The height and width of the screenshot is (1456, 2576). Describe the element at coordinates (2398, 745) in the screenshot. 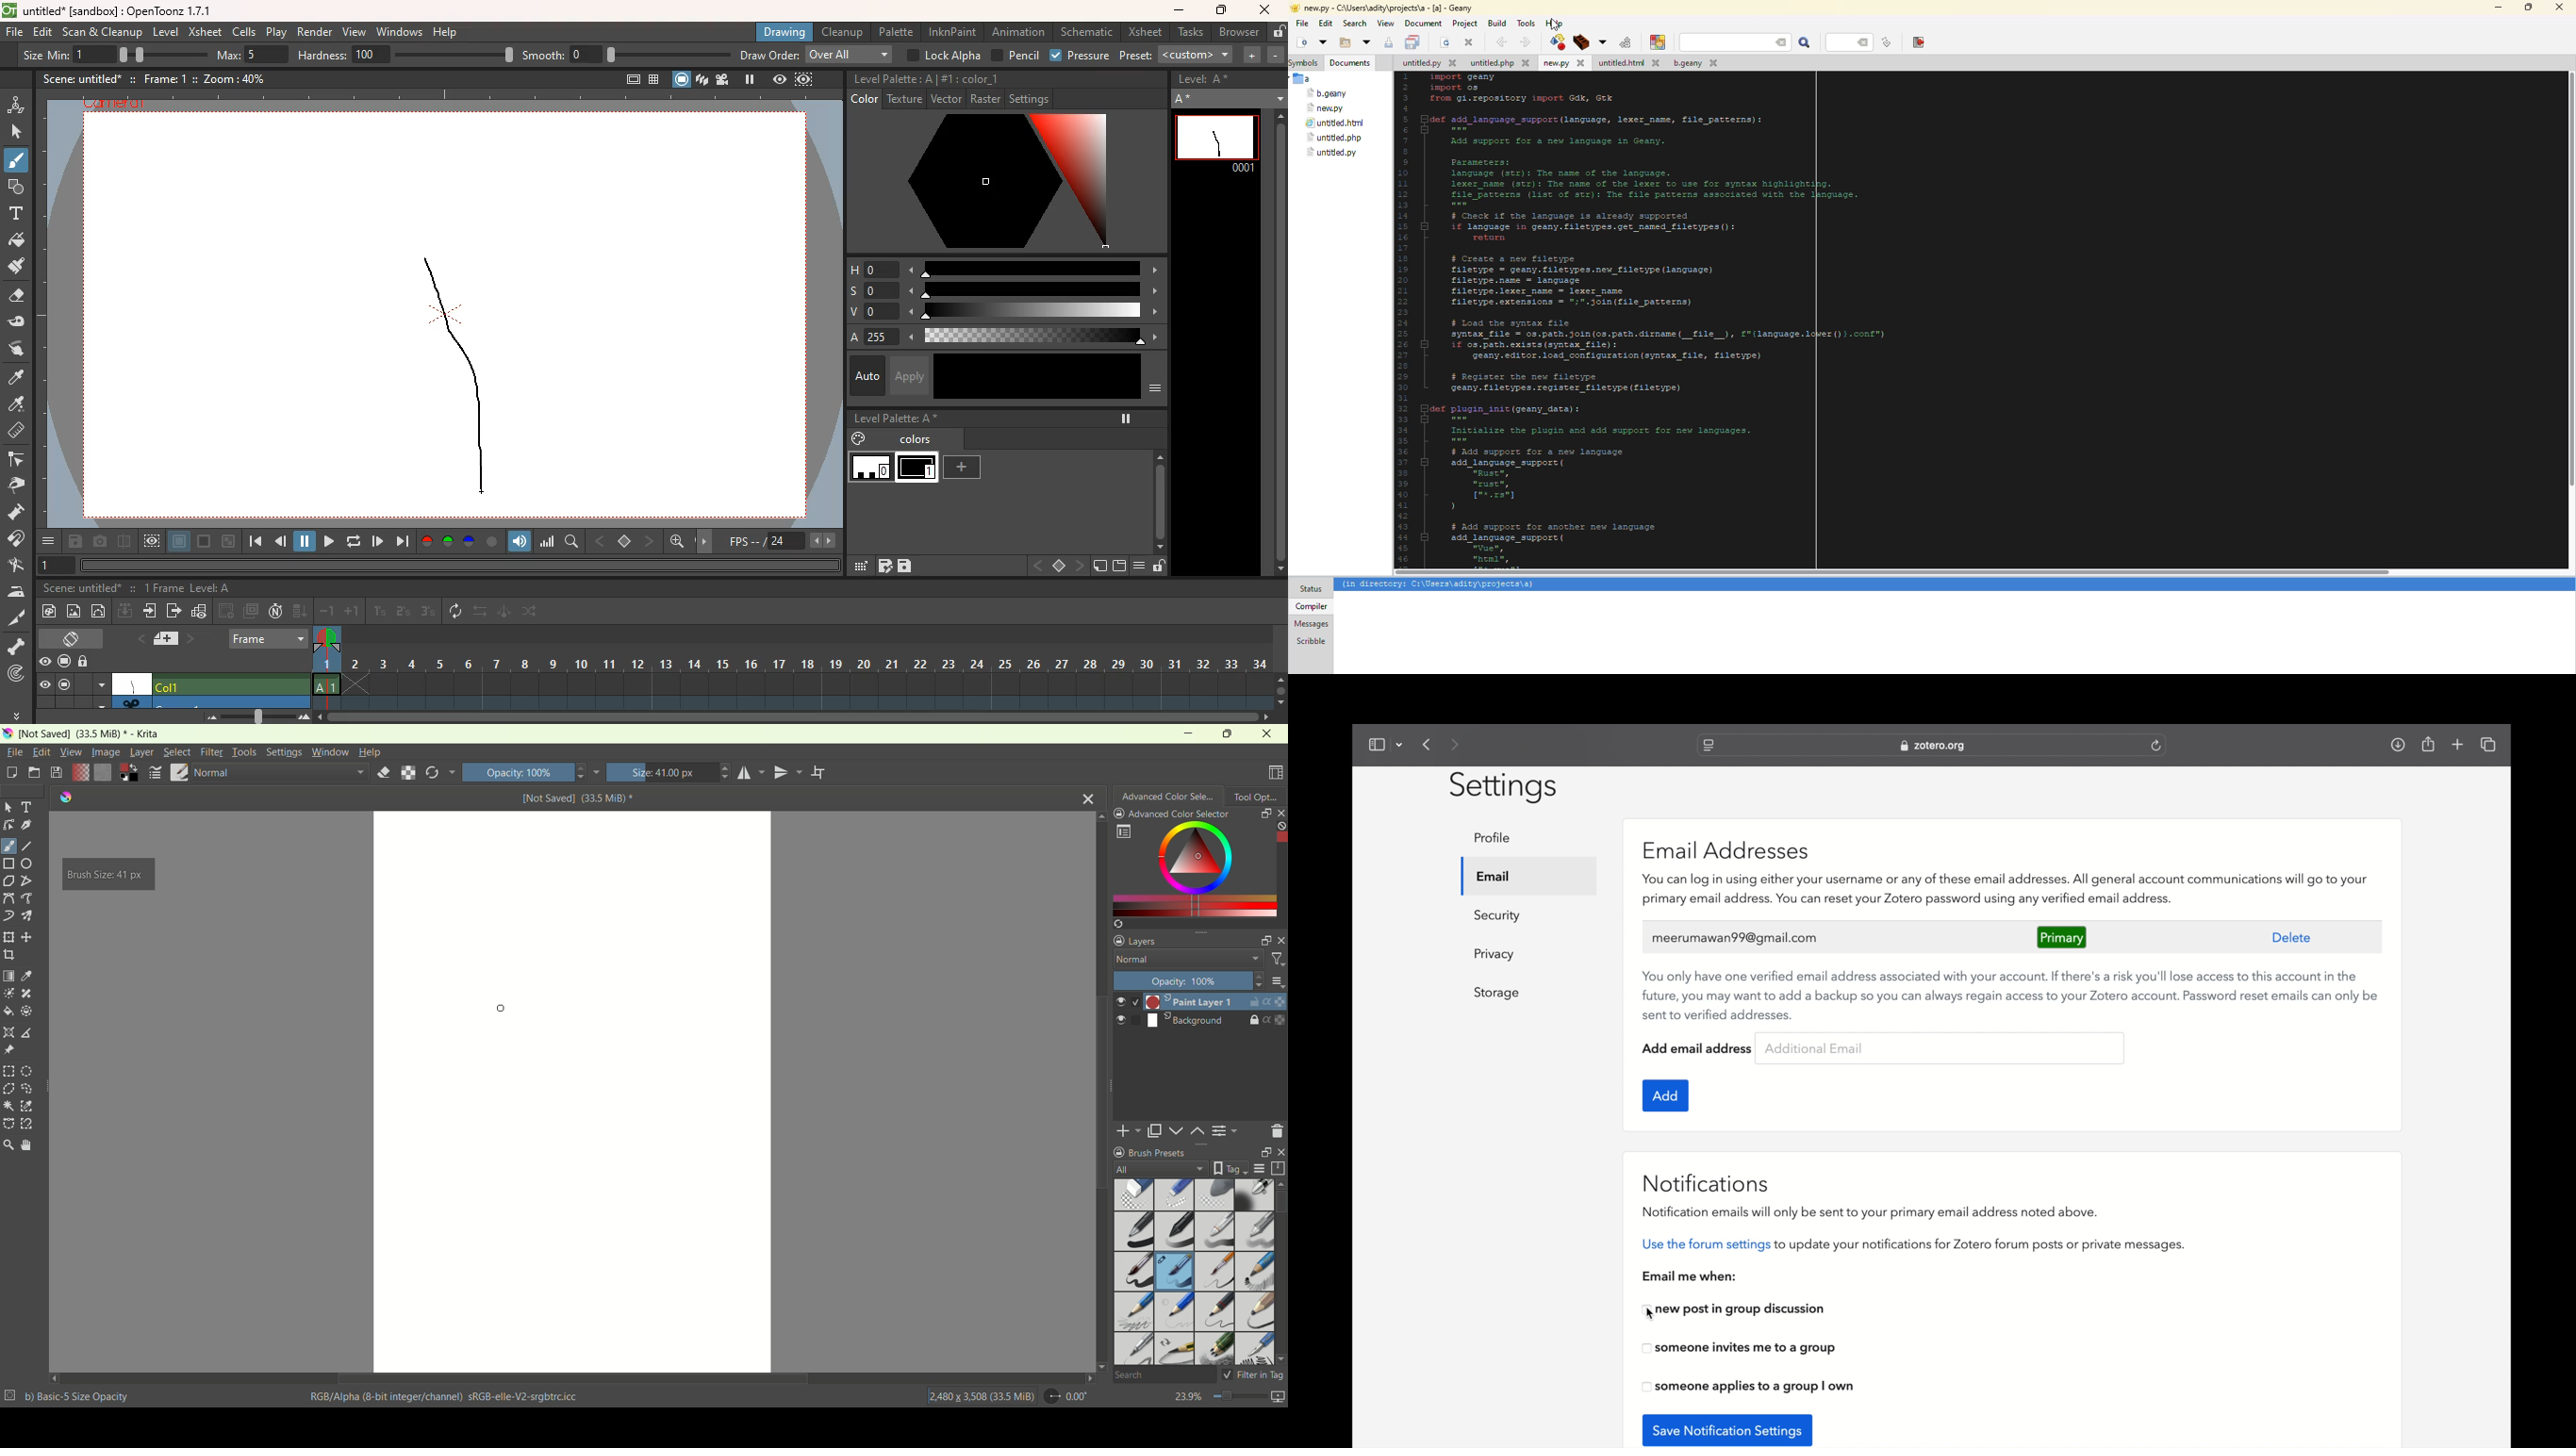

I see `downloads` at that location.